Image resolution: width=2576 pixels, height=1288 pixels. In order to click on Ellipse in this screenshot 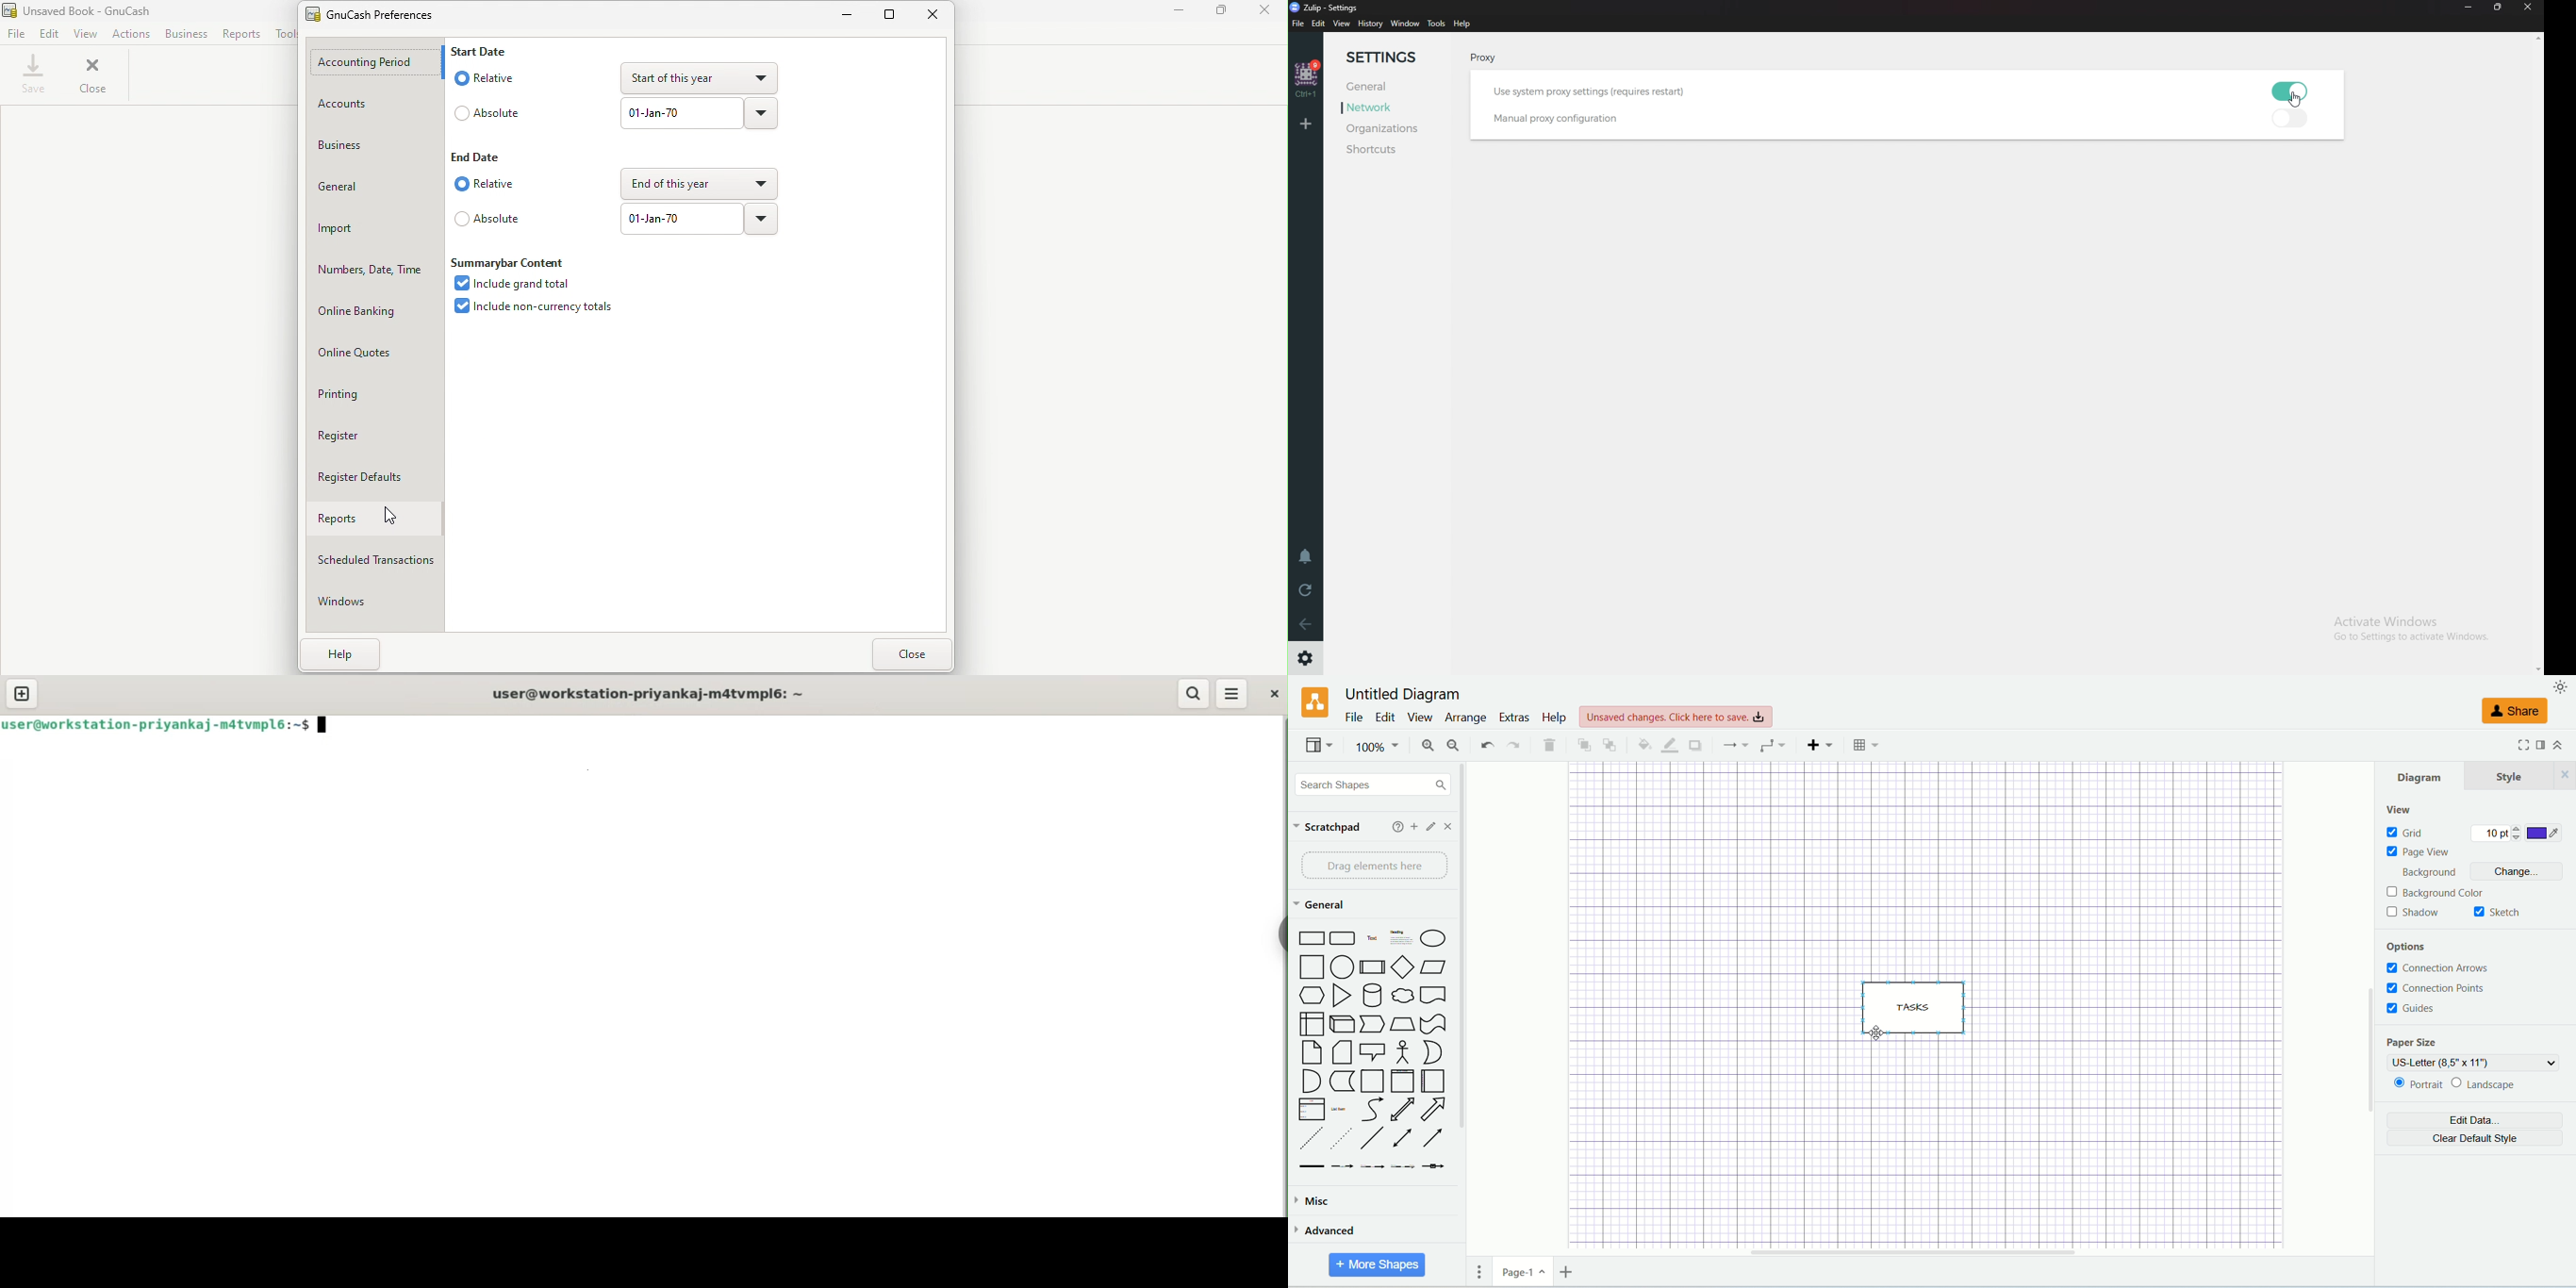, I will do `click(1434, 938)`.